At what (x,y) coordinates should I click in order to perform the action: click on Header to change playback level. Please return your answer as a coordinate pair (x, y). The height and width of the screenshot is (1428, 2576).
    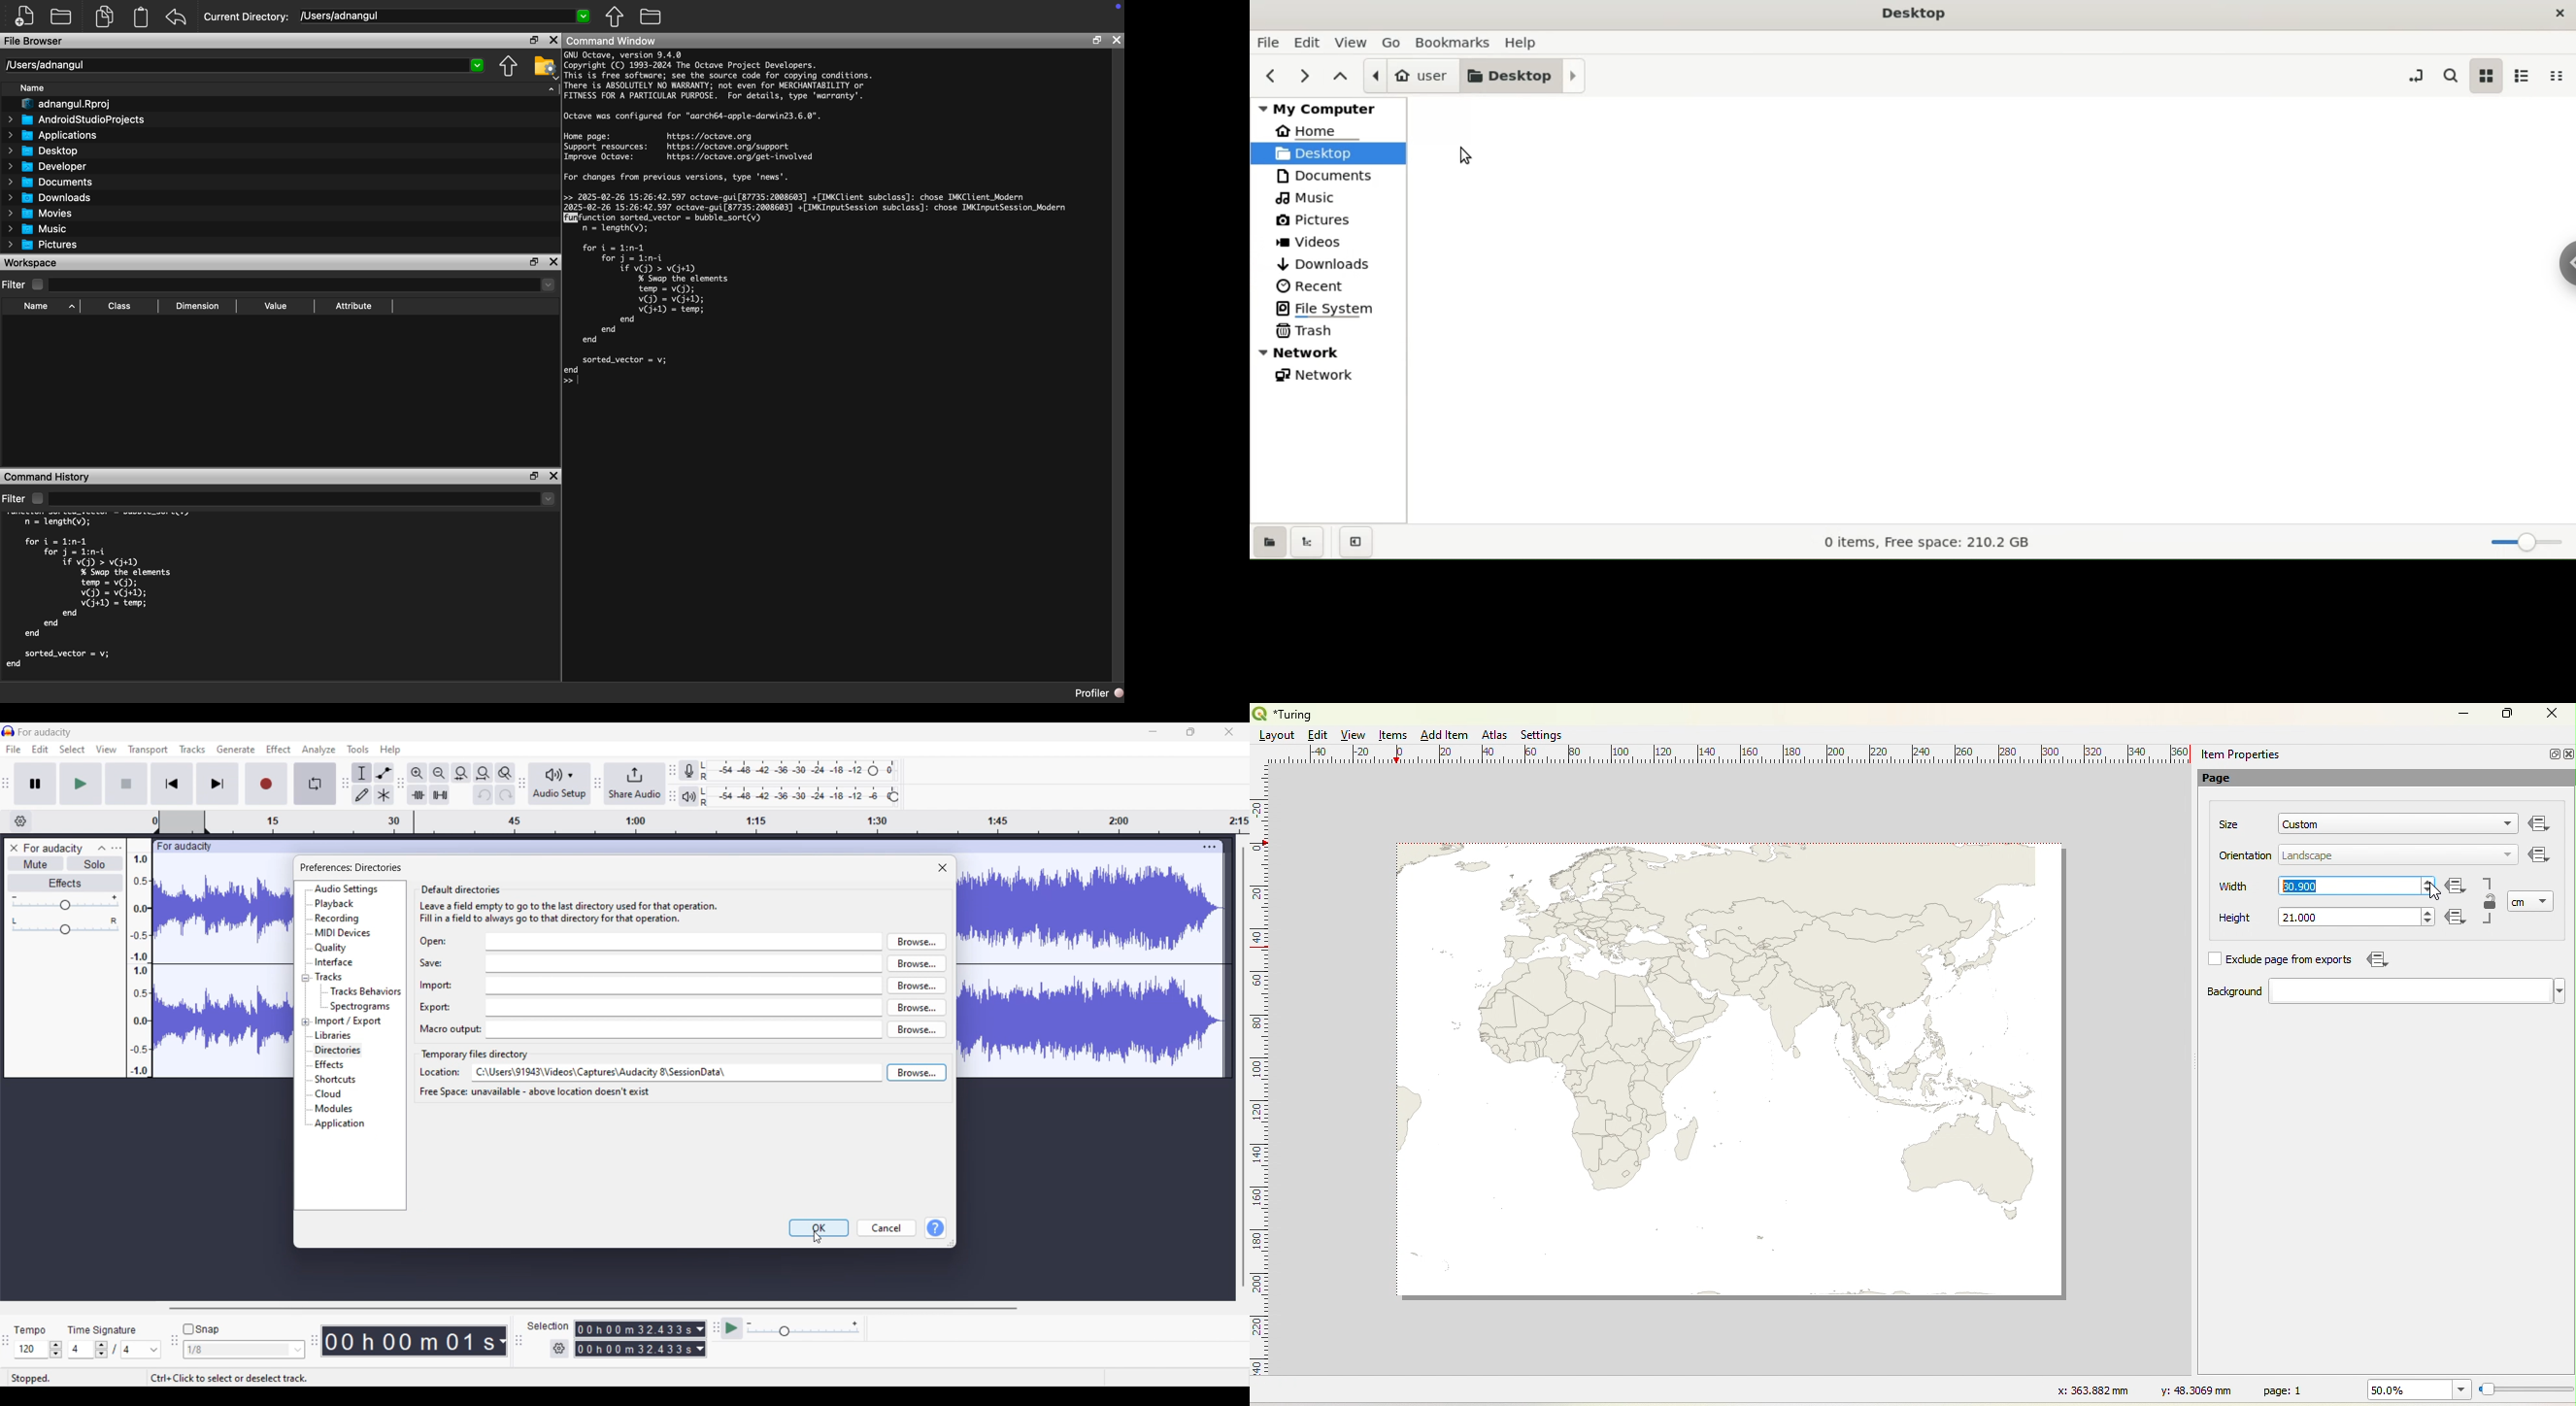
    Looking at the image, I should click on (894, 797).